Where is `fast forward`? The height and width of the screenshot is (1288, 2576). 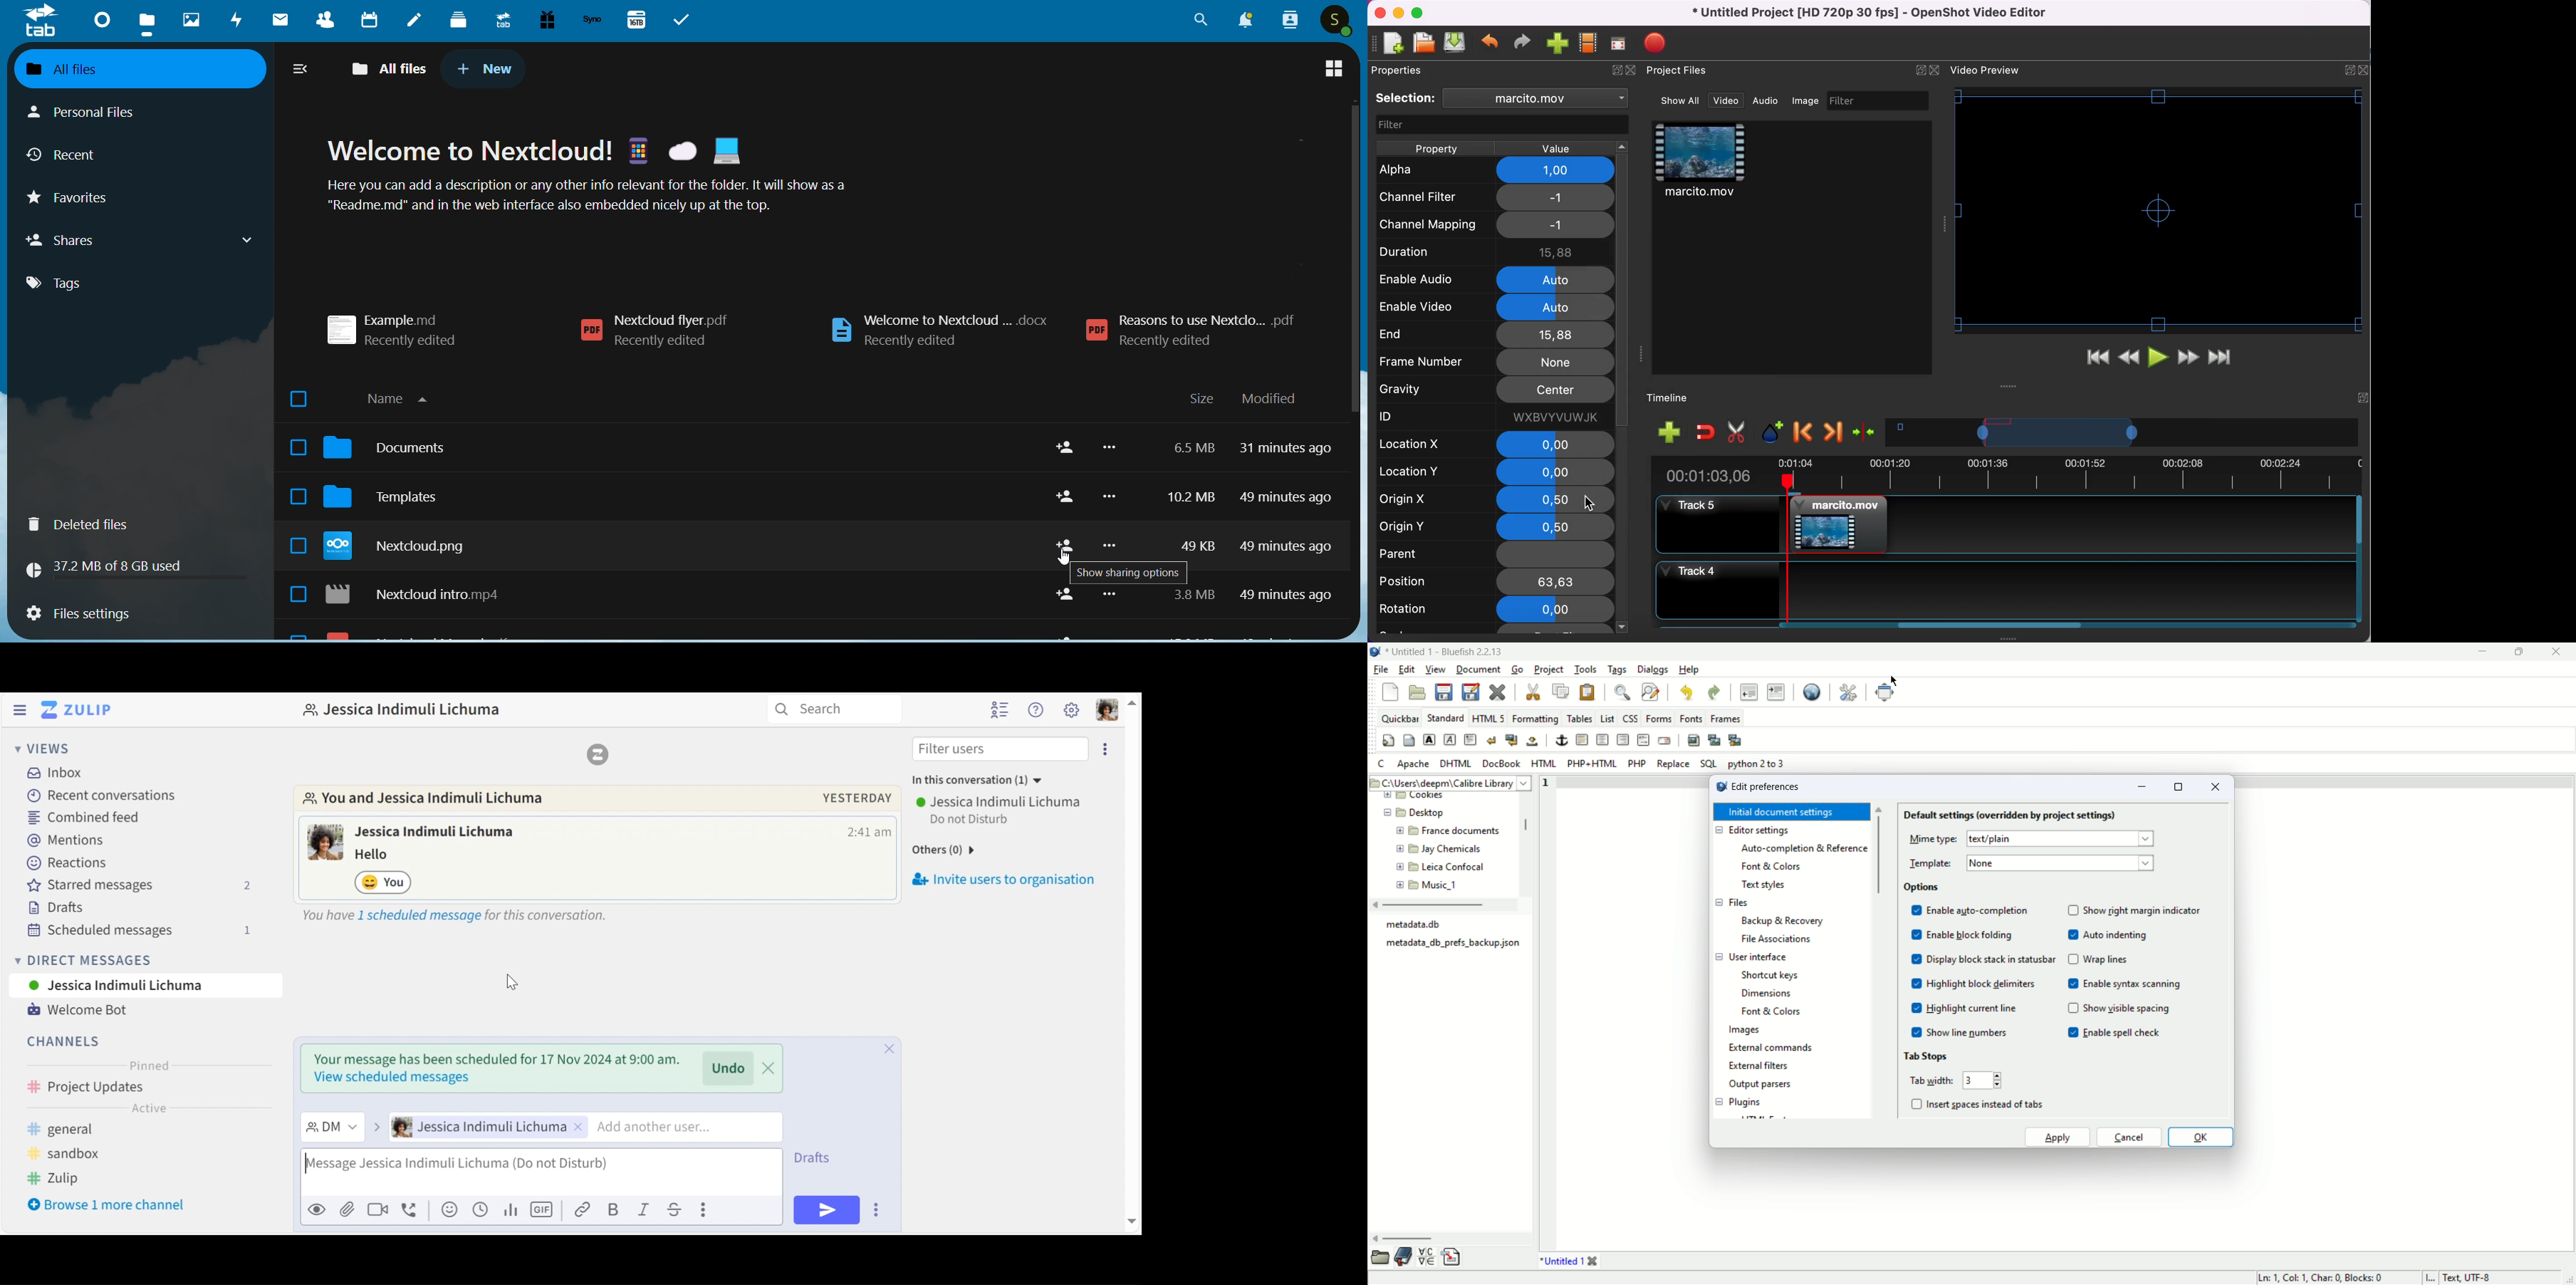 fast forward is located at coordinates (2189, 358).